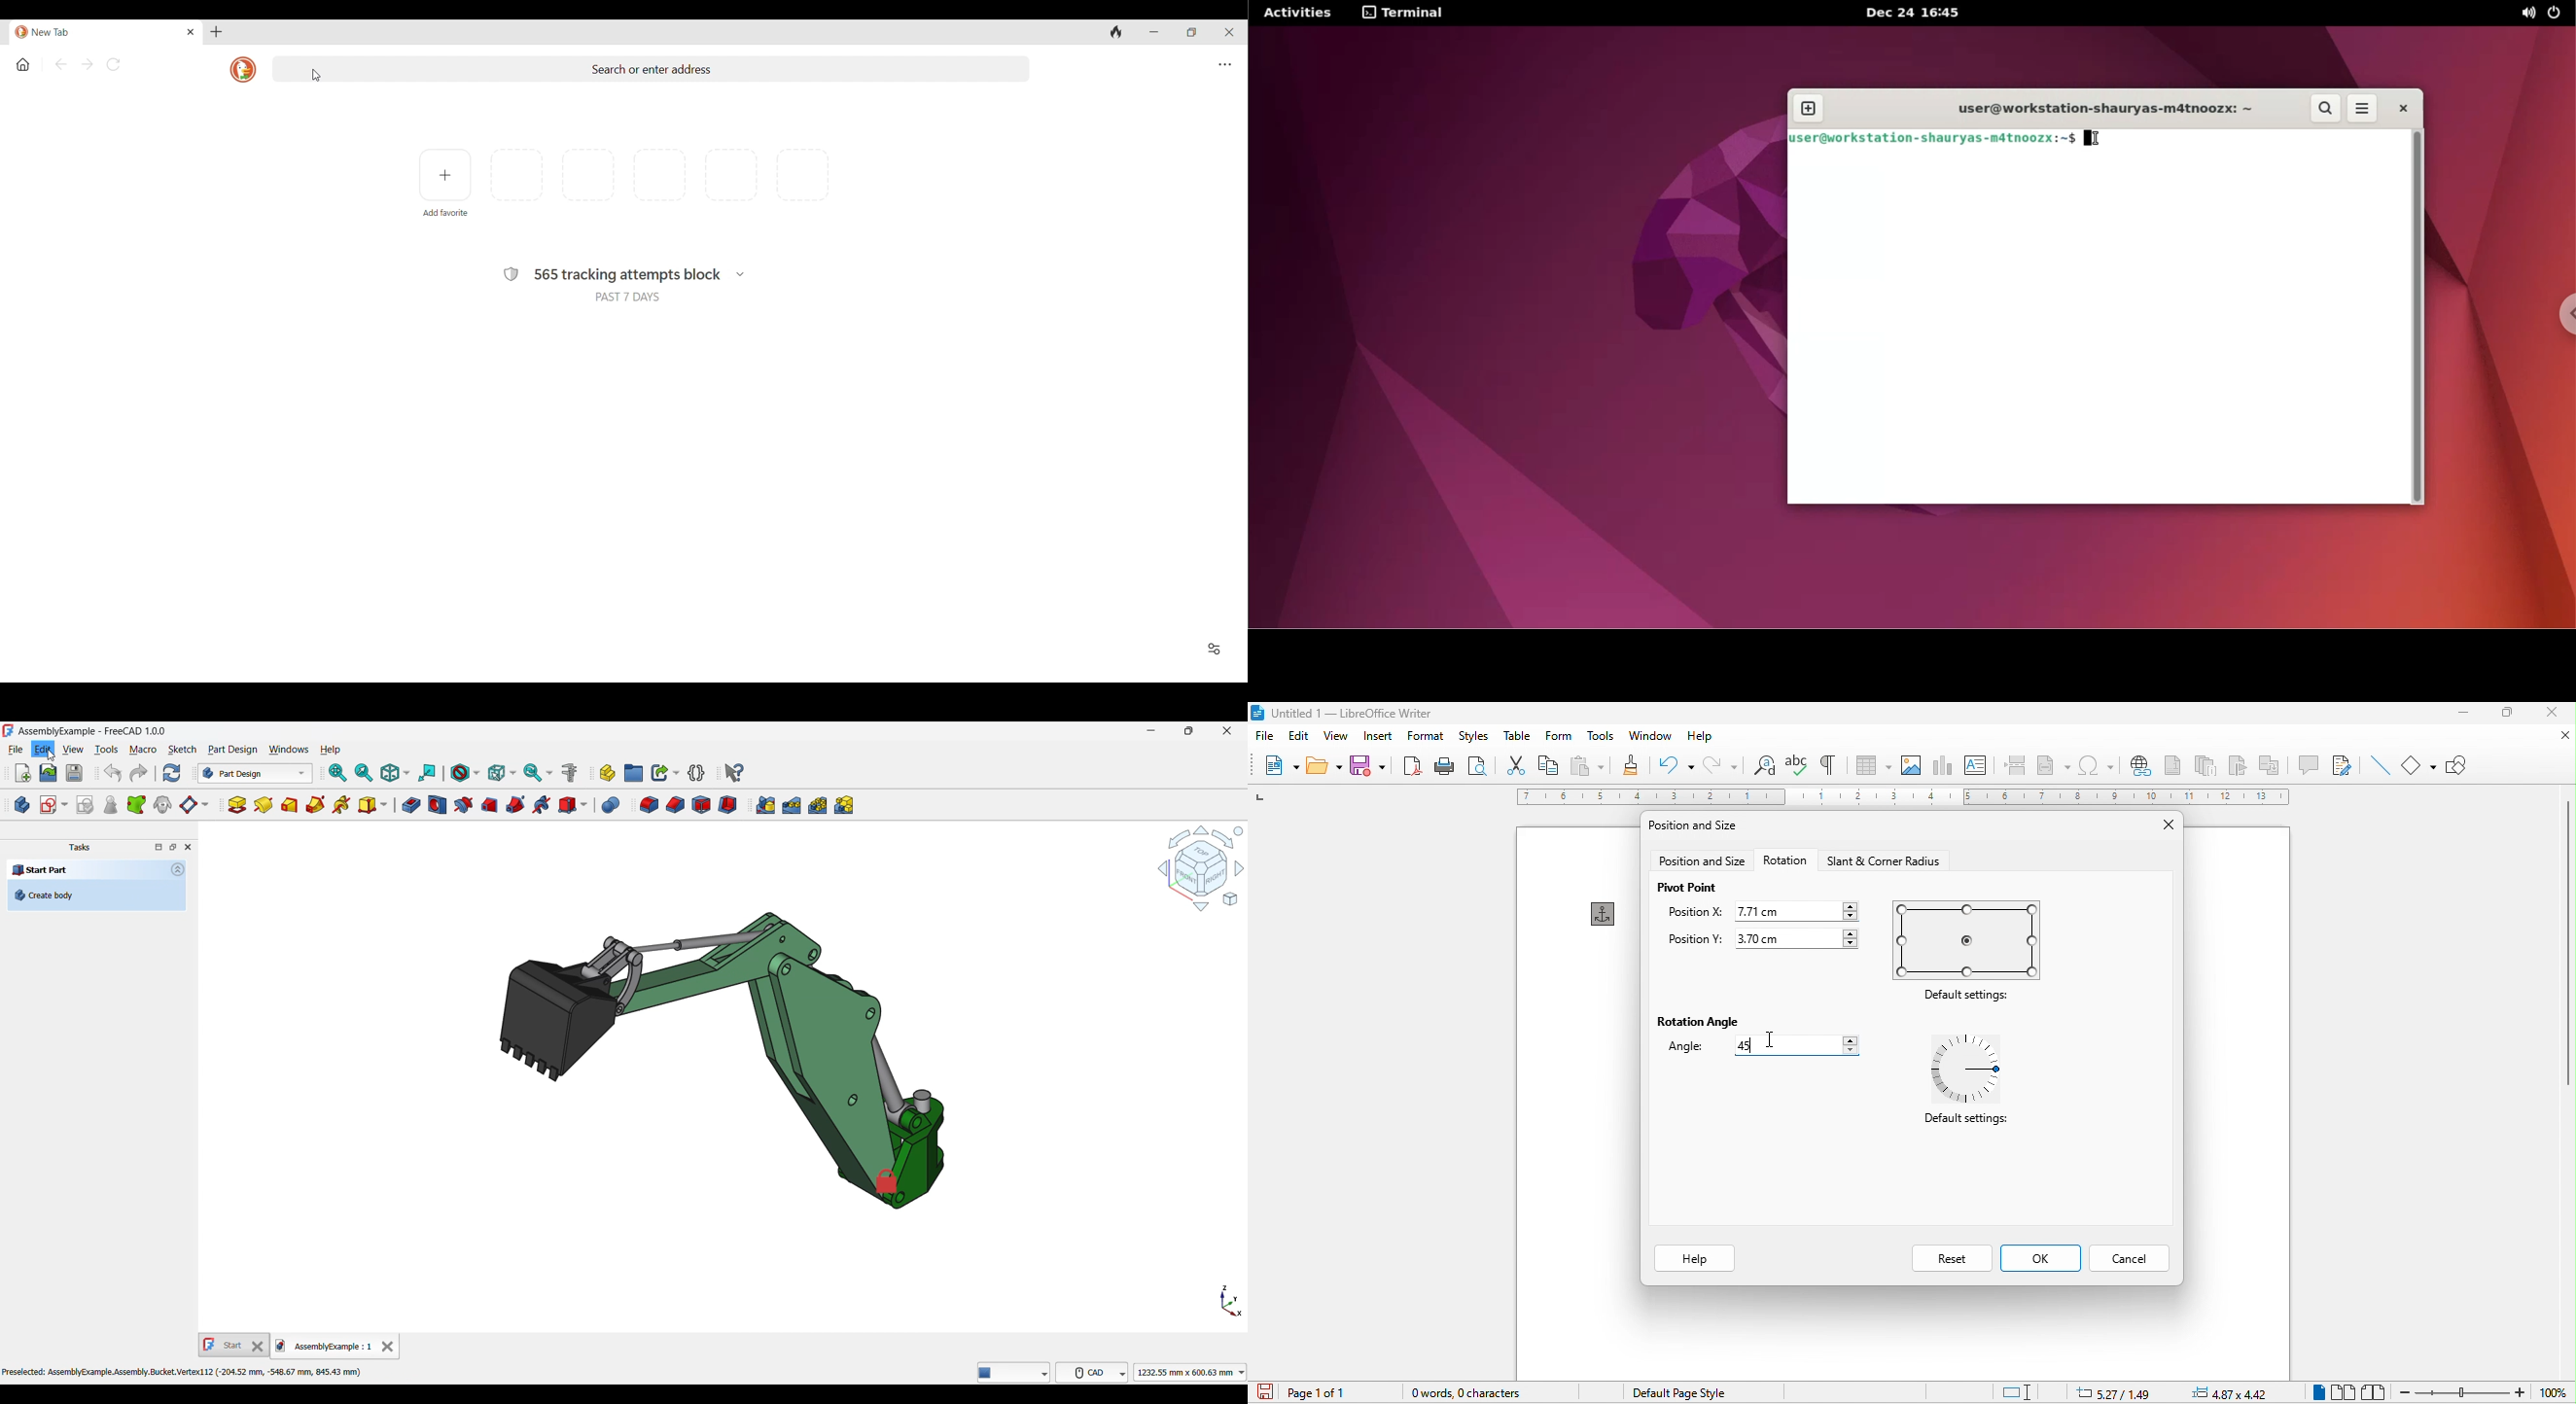 Image resolution: width=2576 pixels, height=1428 pixels. Describe the element at coordinates (1586, 766) in the screenshot. I see `paste` at that location.